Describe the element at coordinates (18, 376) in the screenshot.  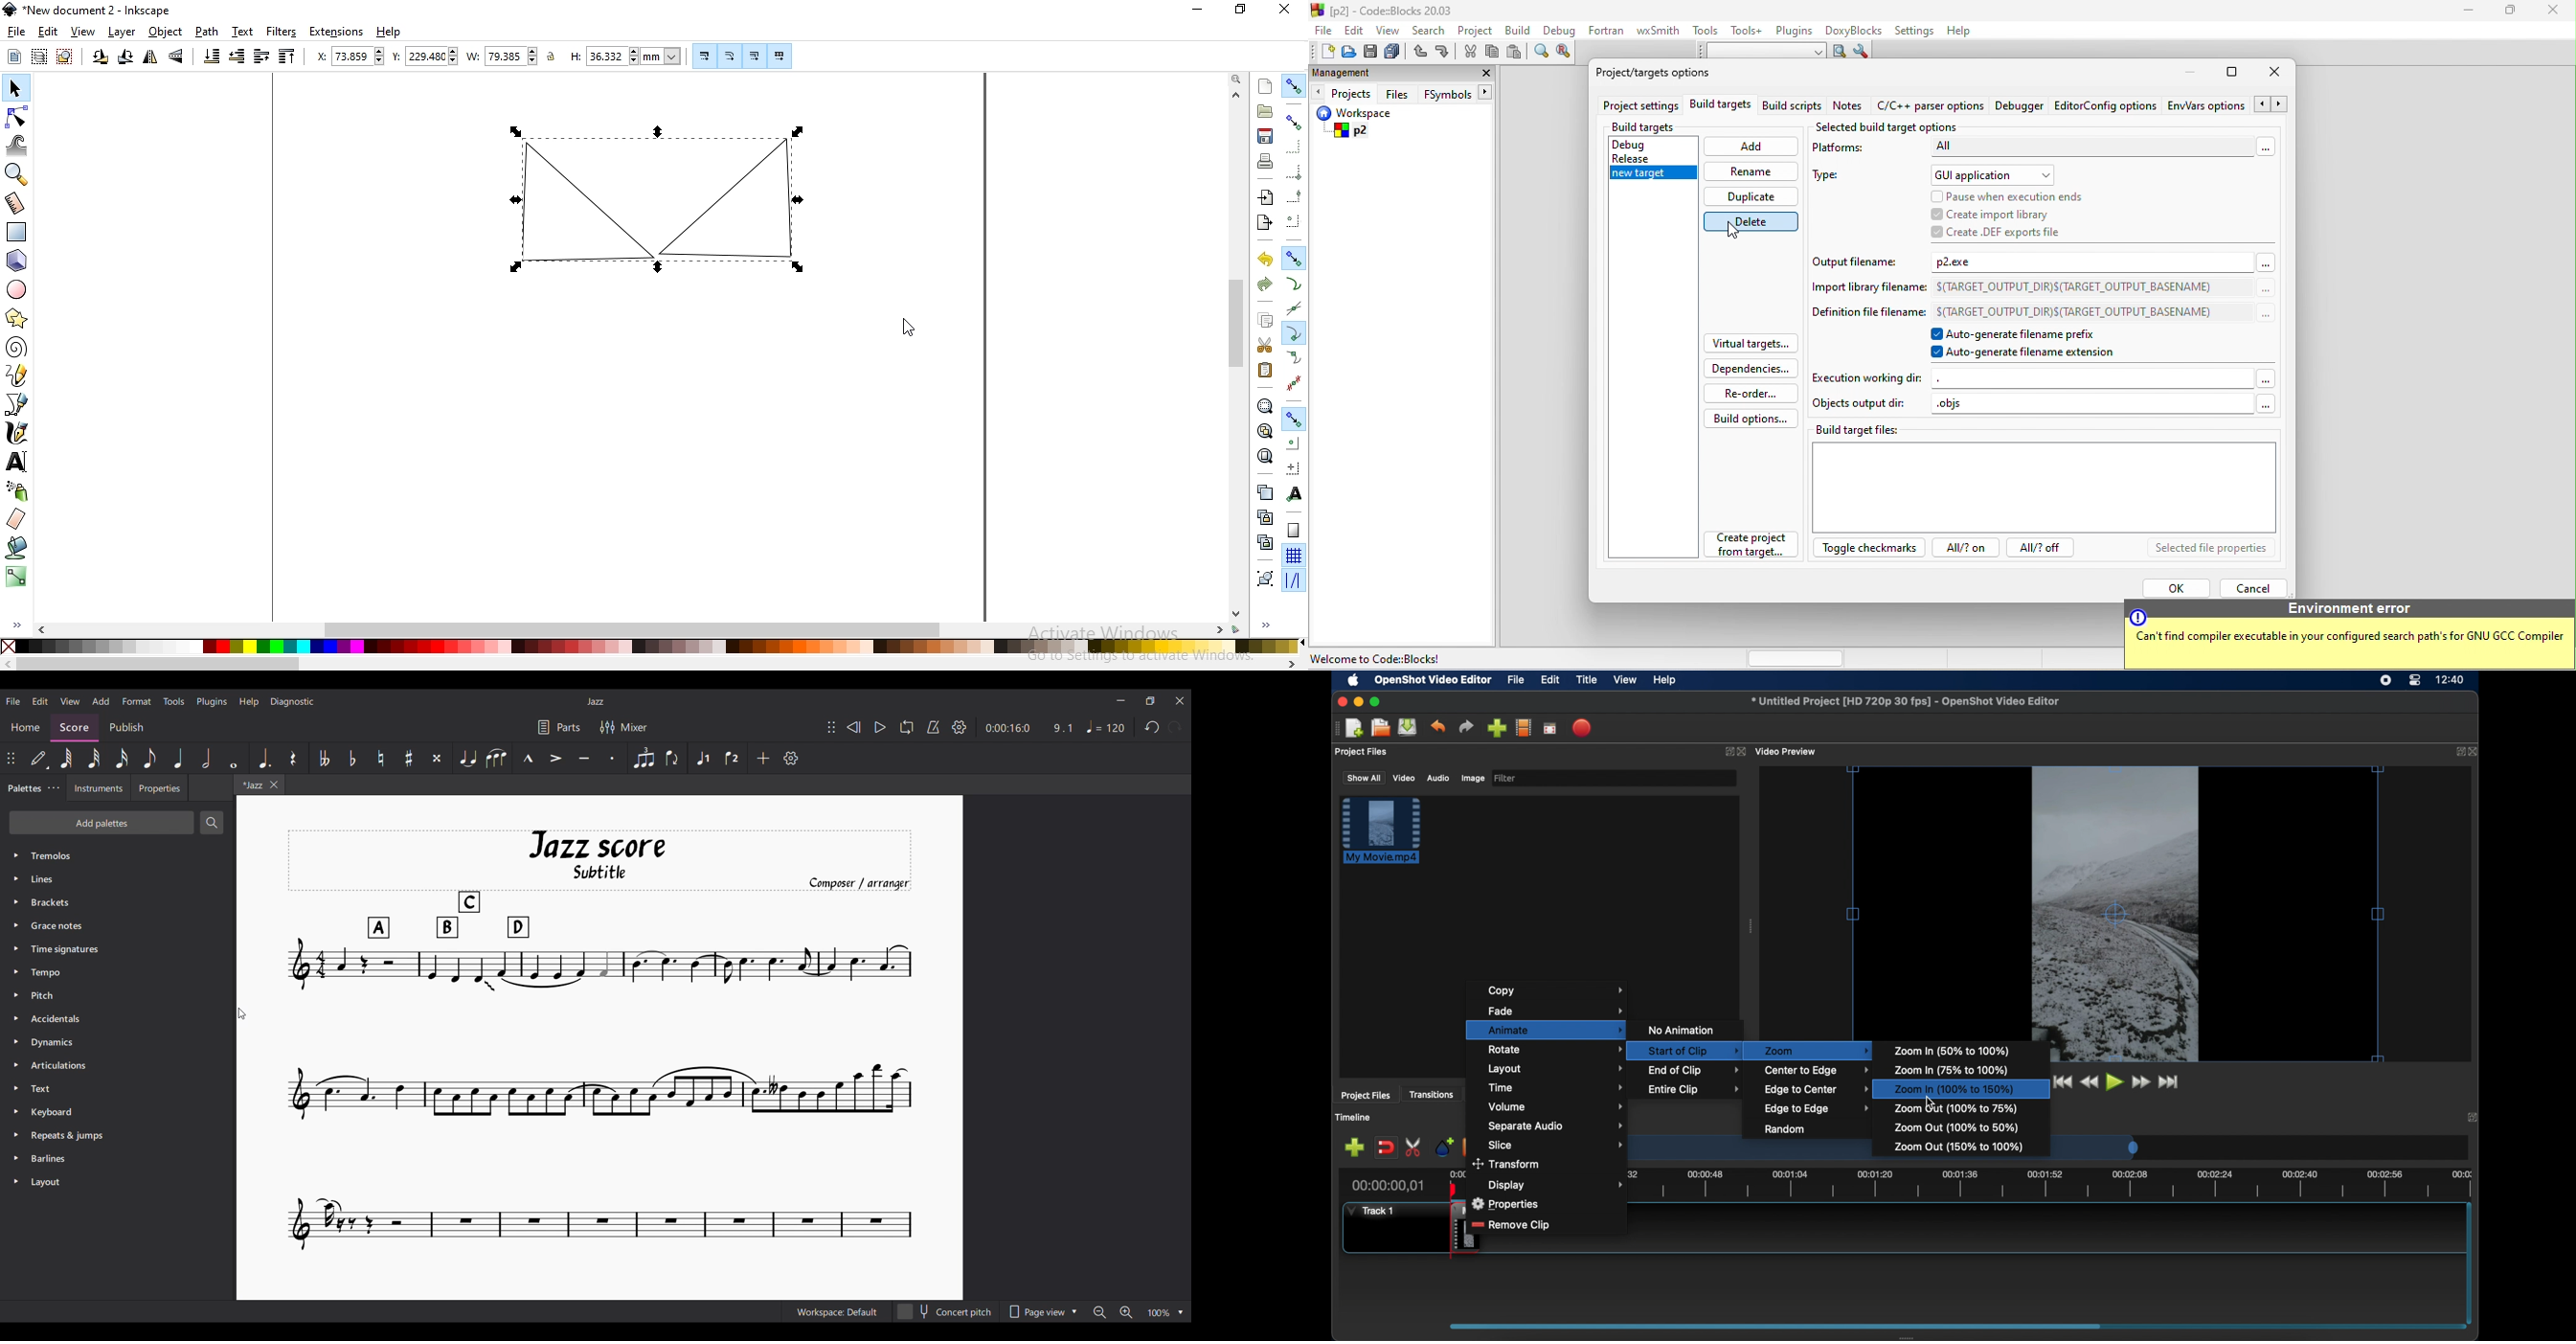
I see `draw freehand lines` at that location.